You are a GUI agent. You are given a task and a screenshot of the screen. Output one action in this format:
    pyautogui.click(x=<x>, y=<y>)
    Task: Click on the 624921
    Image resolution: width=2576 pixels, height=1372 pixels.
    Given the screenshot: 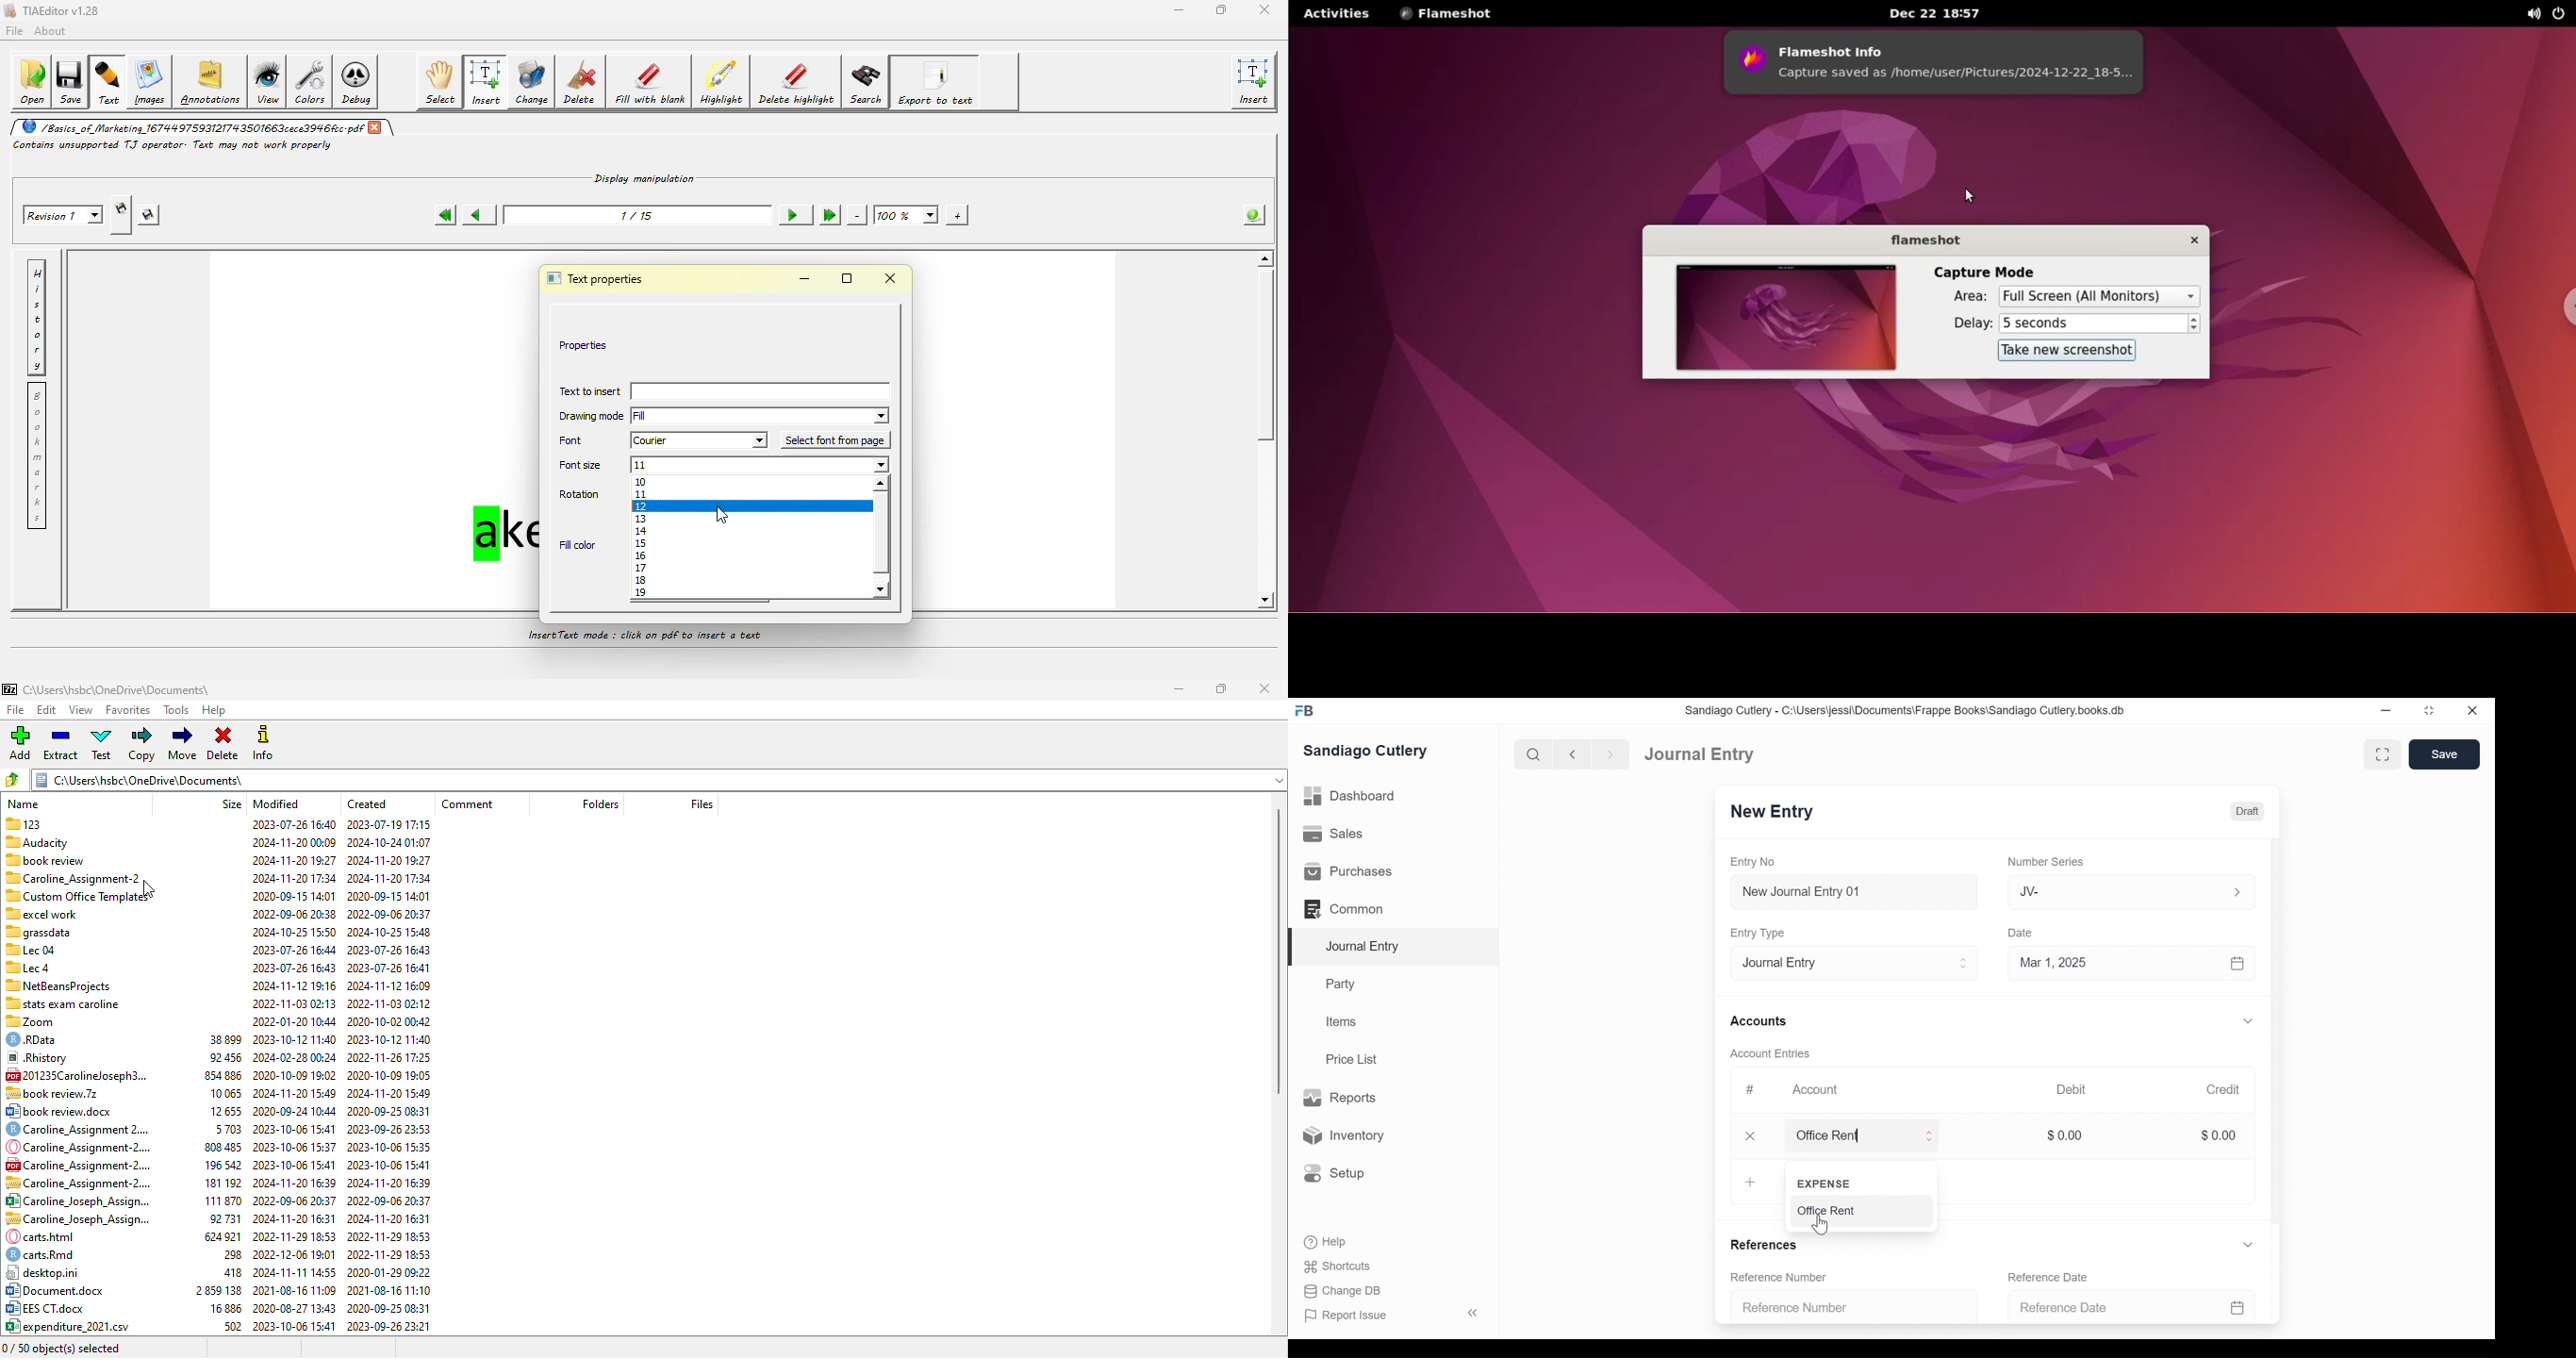 What is the action you would take?
    pyautogui.click(x=217, y=1236)
    